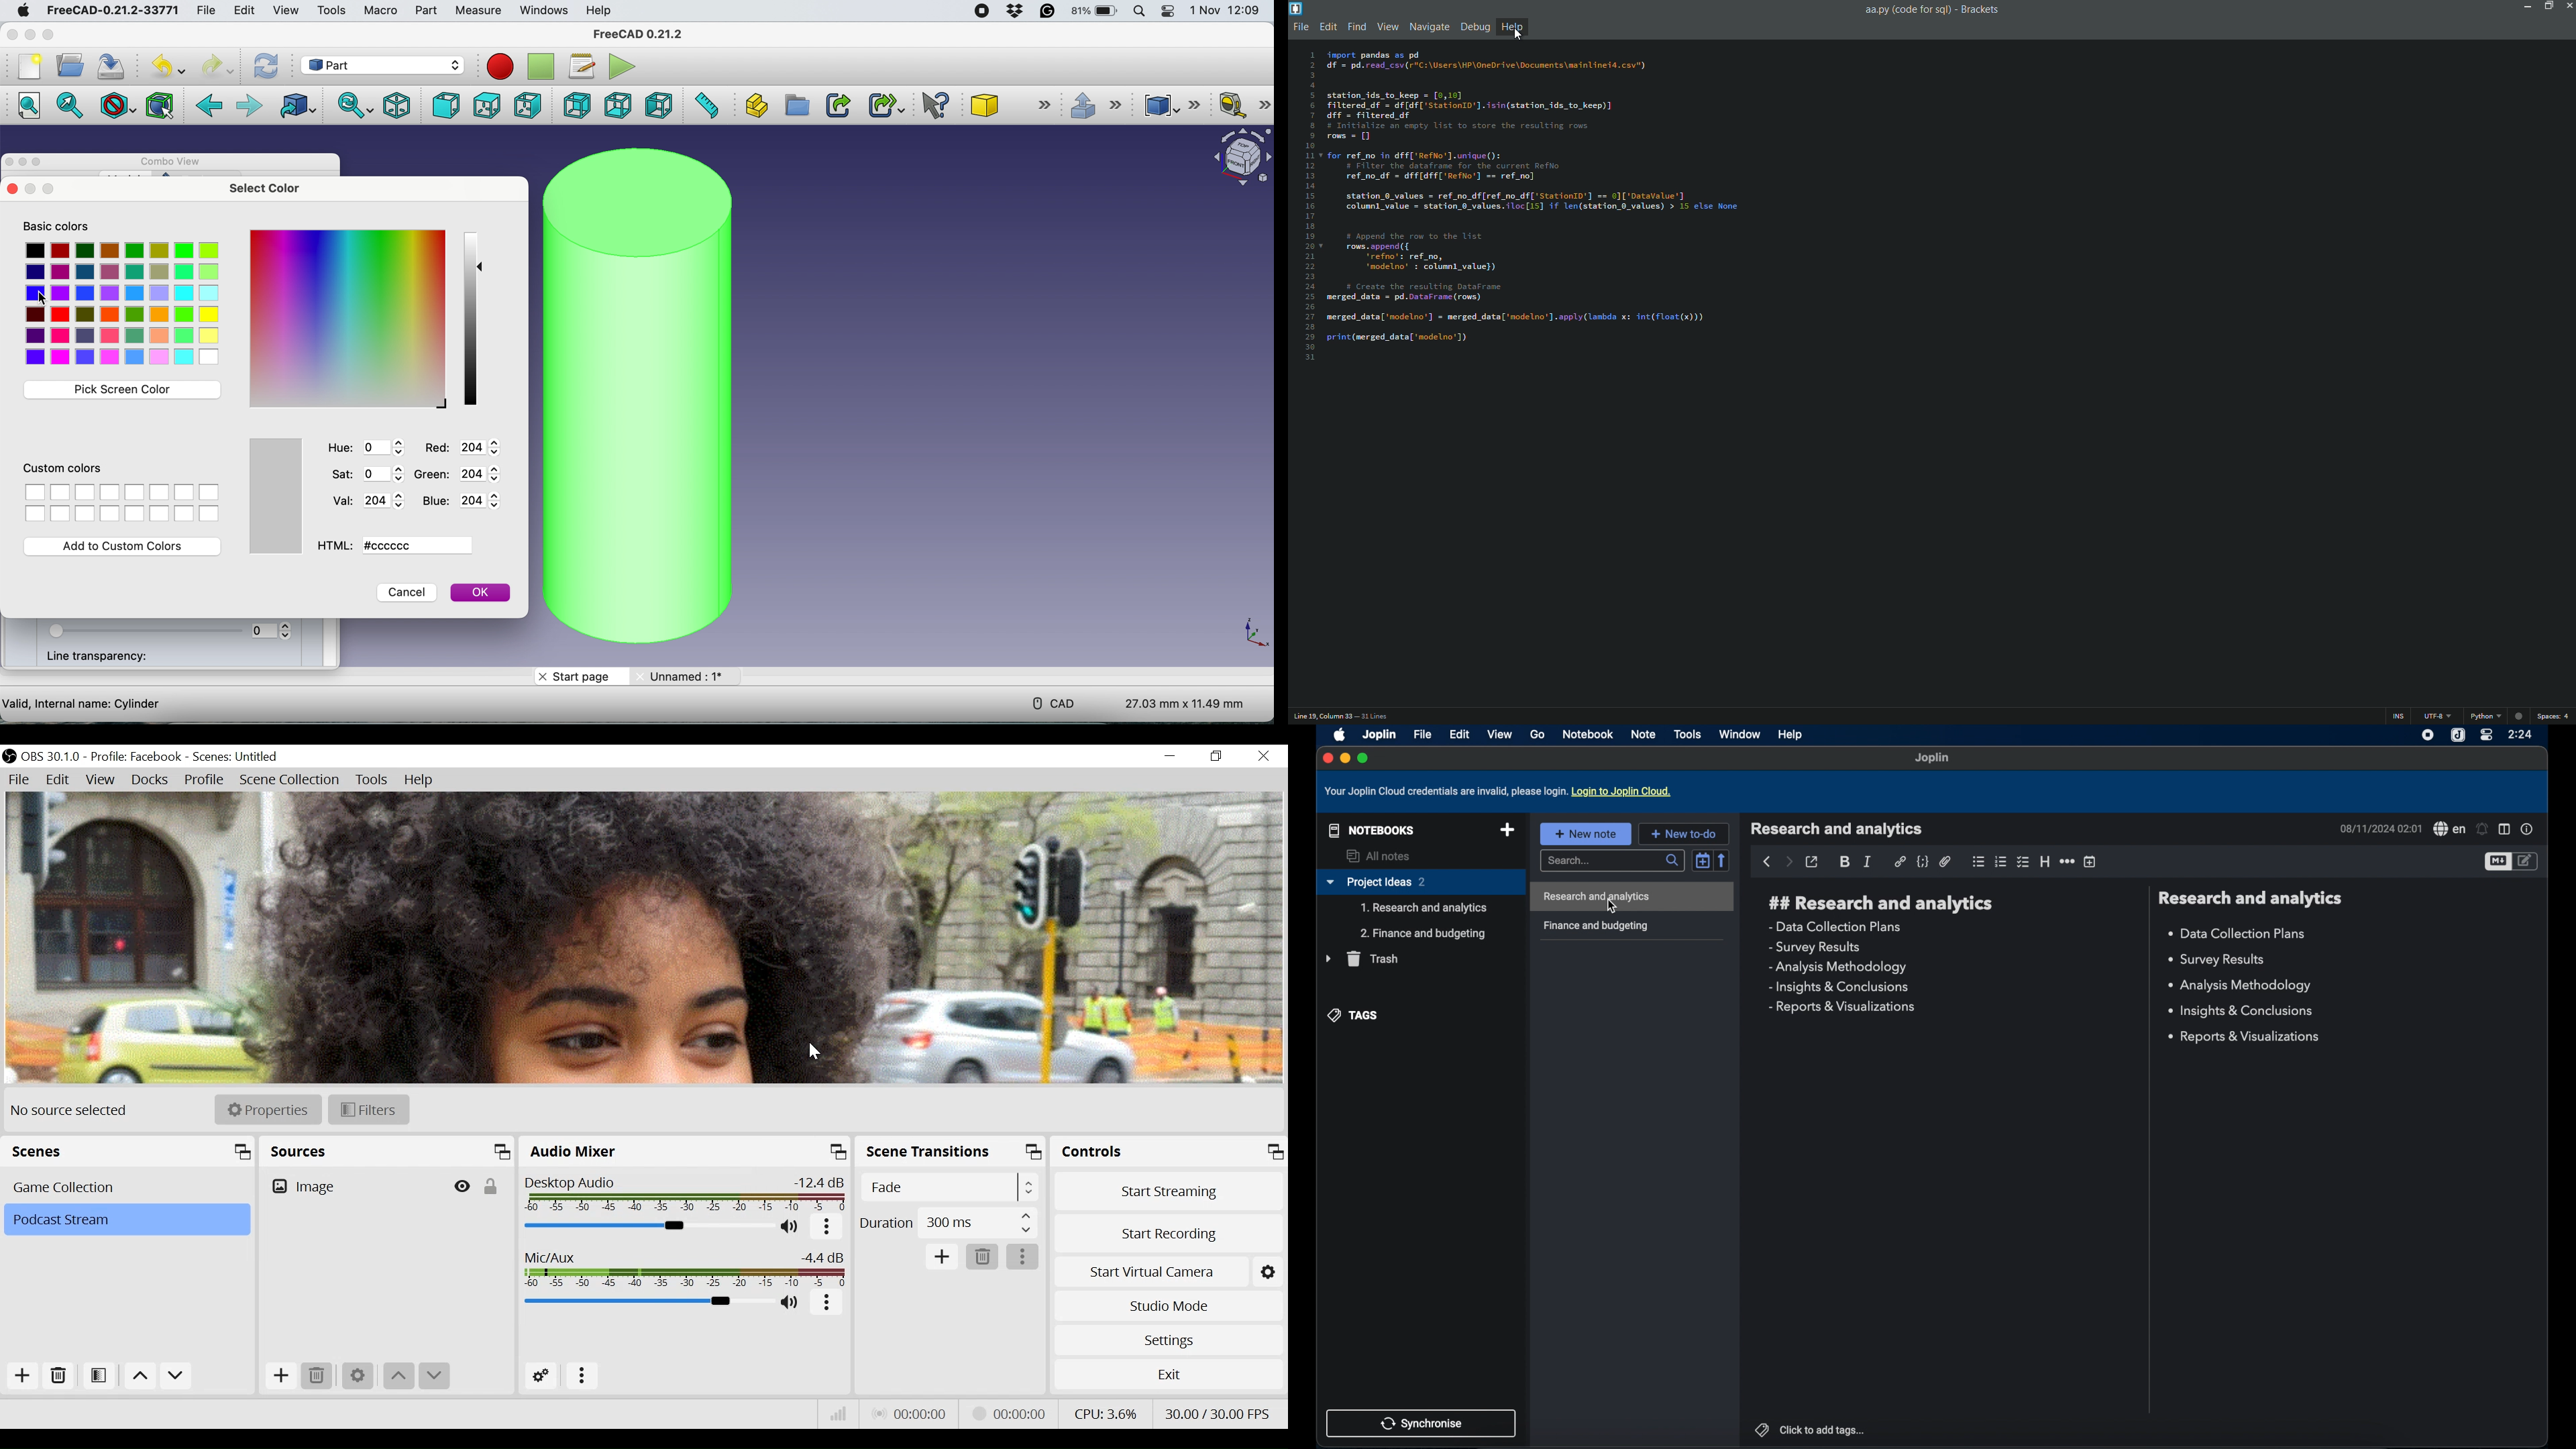 The width and height of the screenshot is (2576, 1456). What do you see at coordinates (1421, 1423) in the screenshot?
I see `synchronise` at bounding box center [1421, 1423].